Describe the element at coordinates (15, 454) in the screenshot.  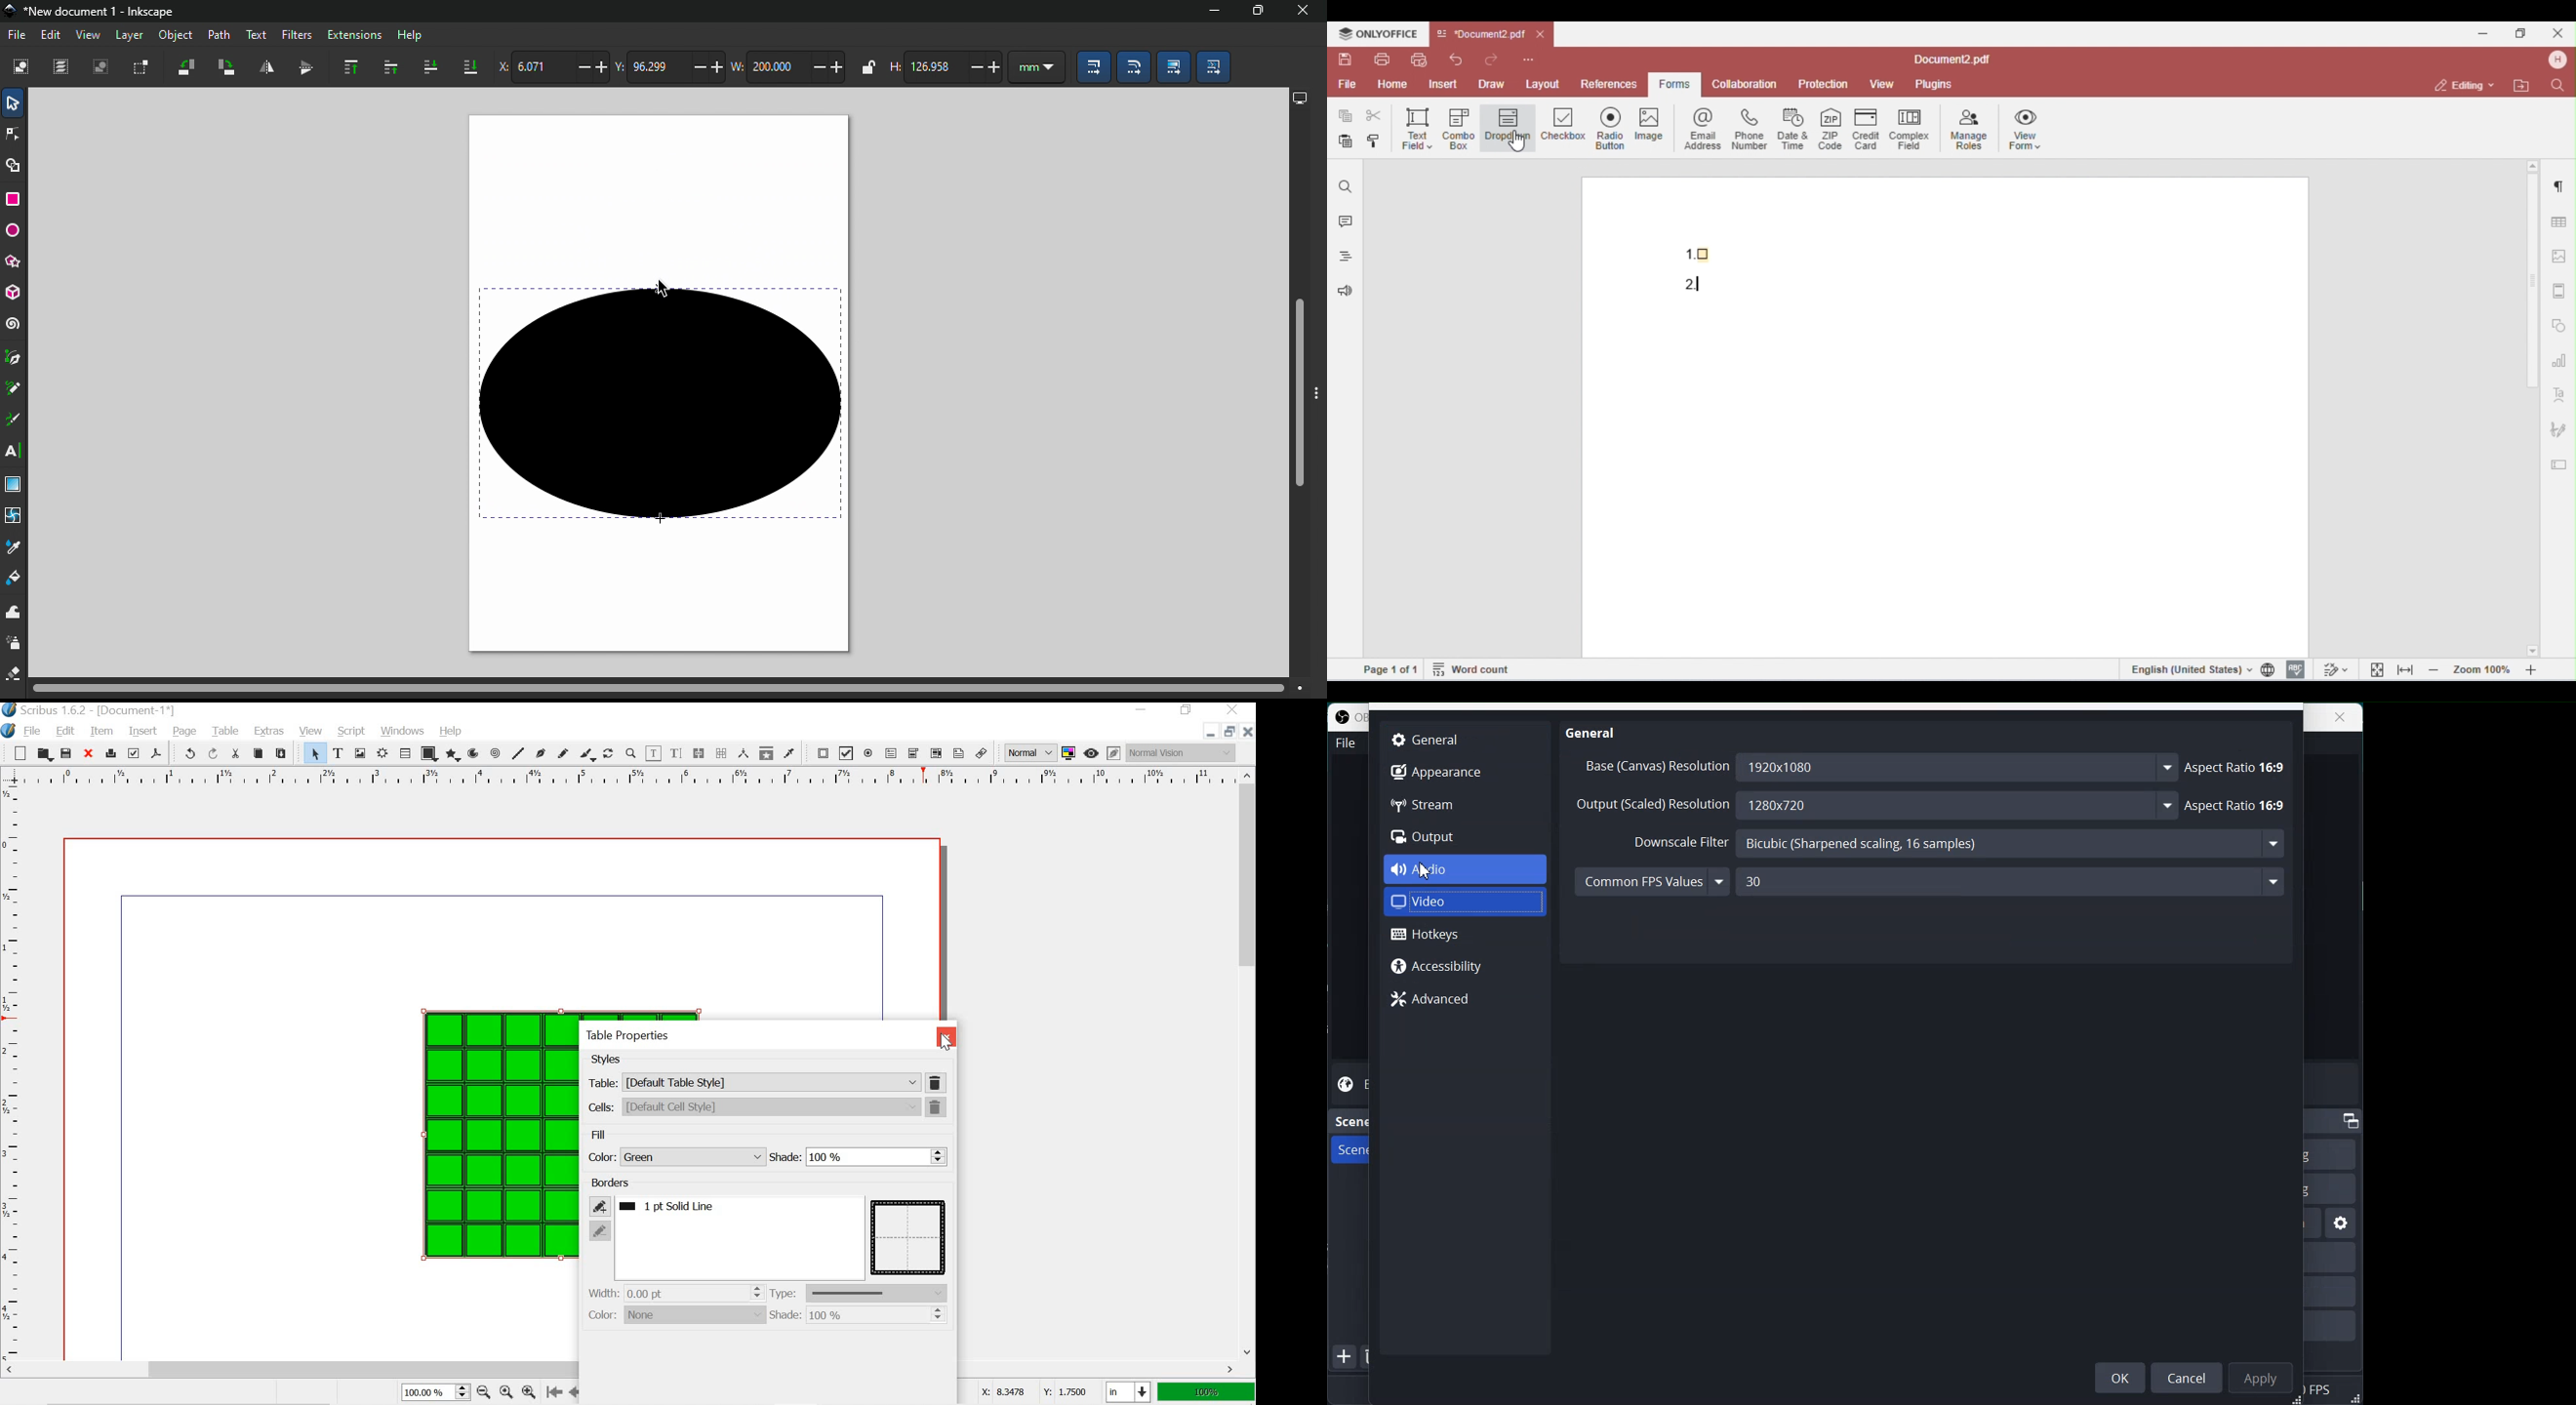
I see `Text tool` at that location.